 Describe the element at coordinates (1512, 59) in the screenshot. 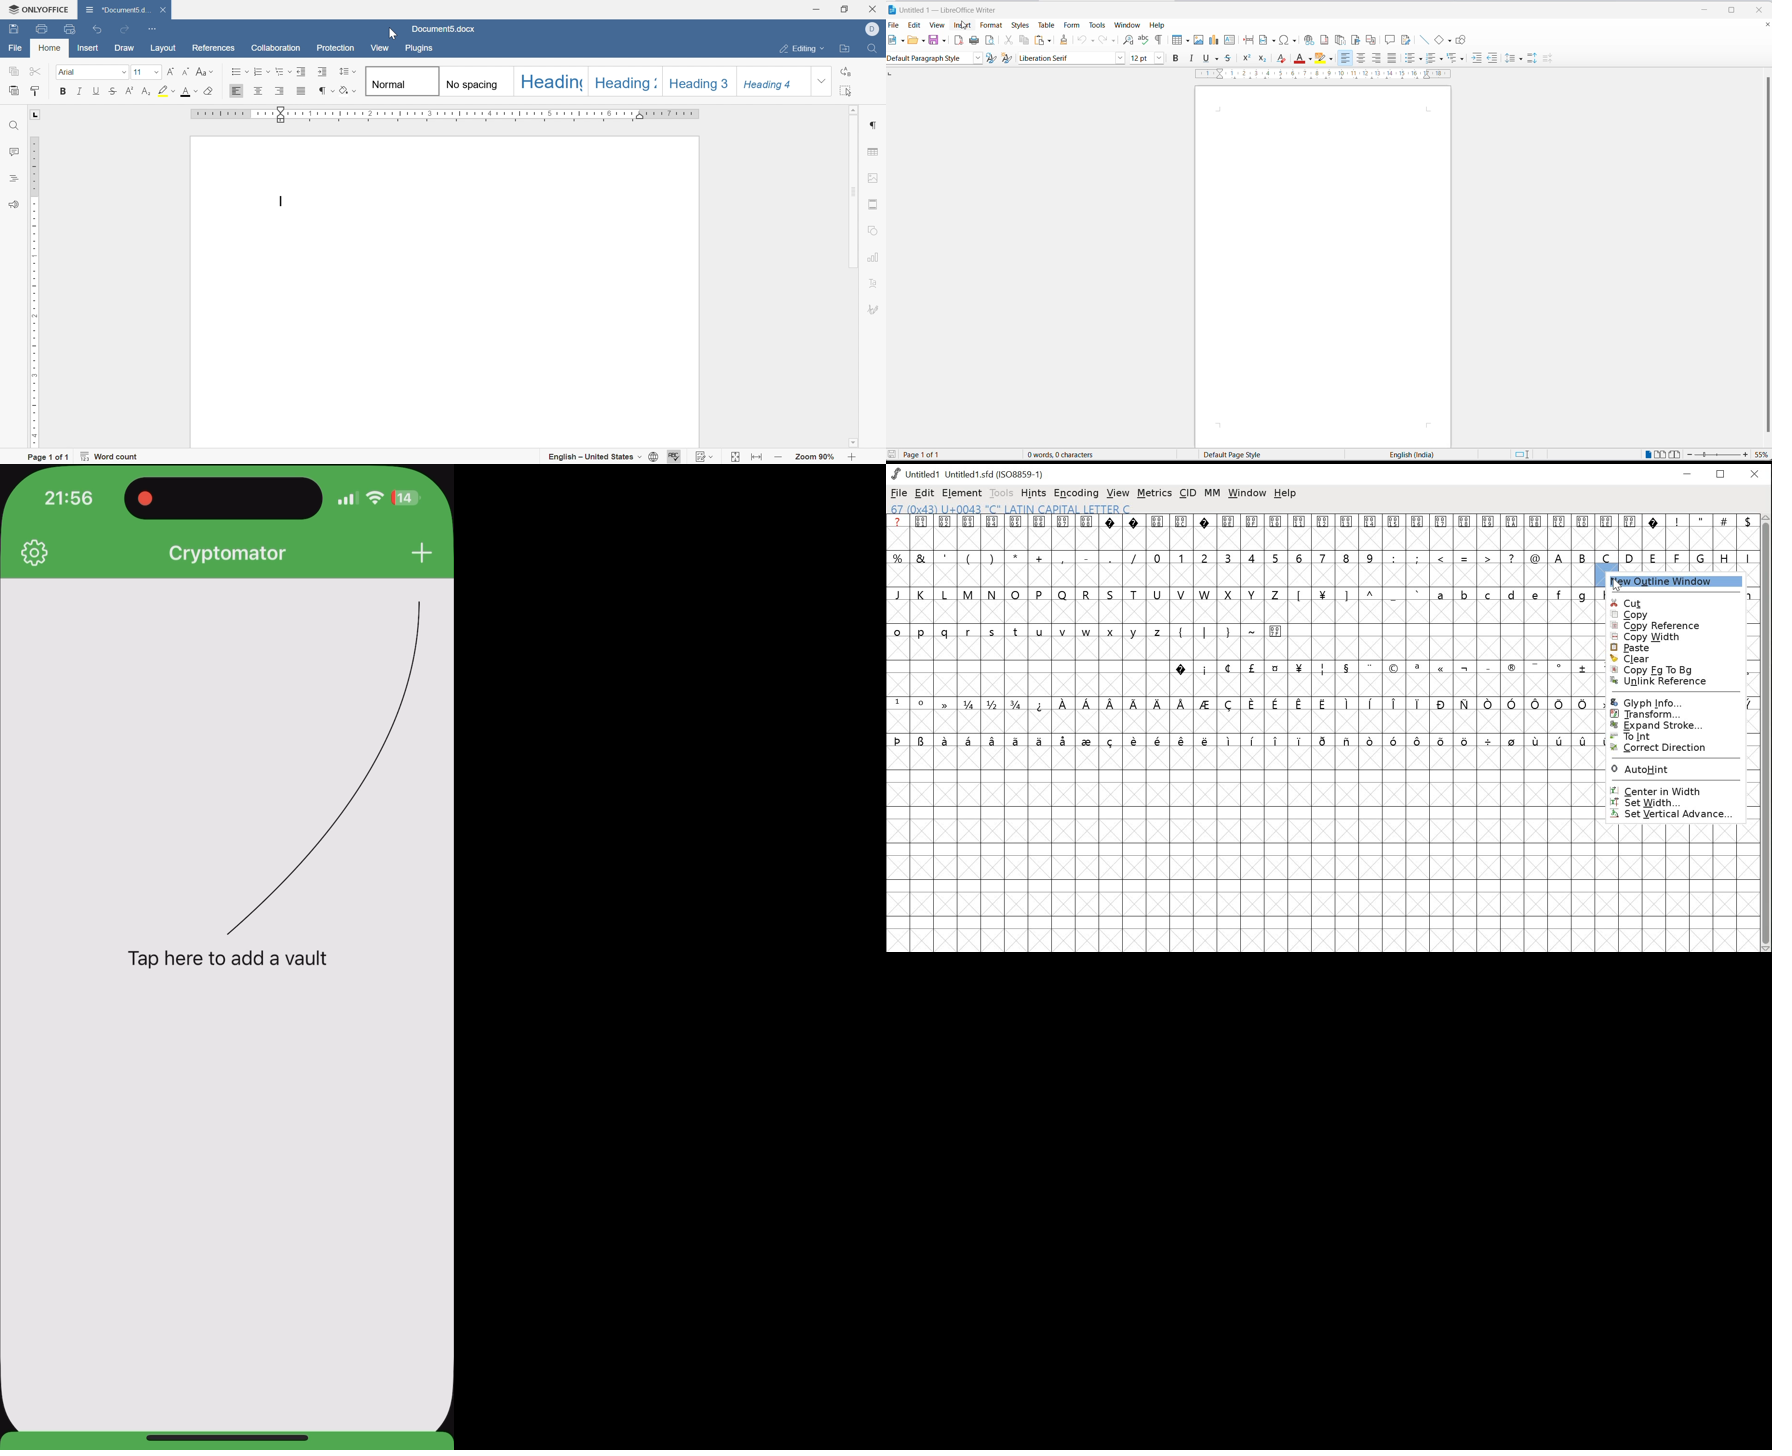

I see `line spacing` at that location.